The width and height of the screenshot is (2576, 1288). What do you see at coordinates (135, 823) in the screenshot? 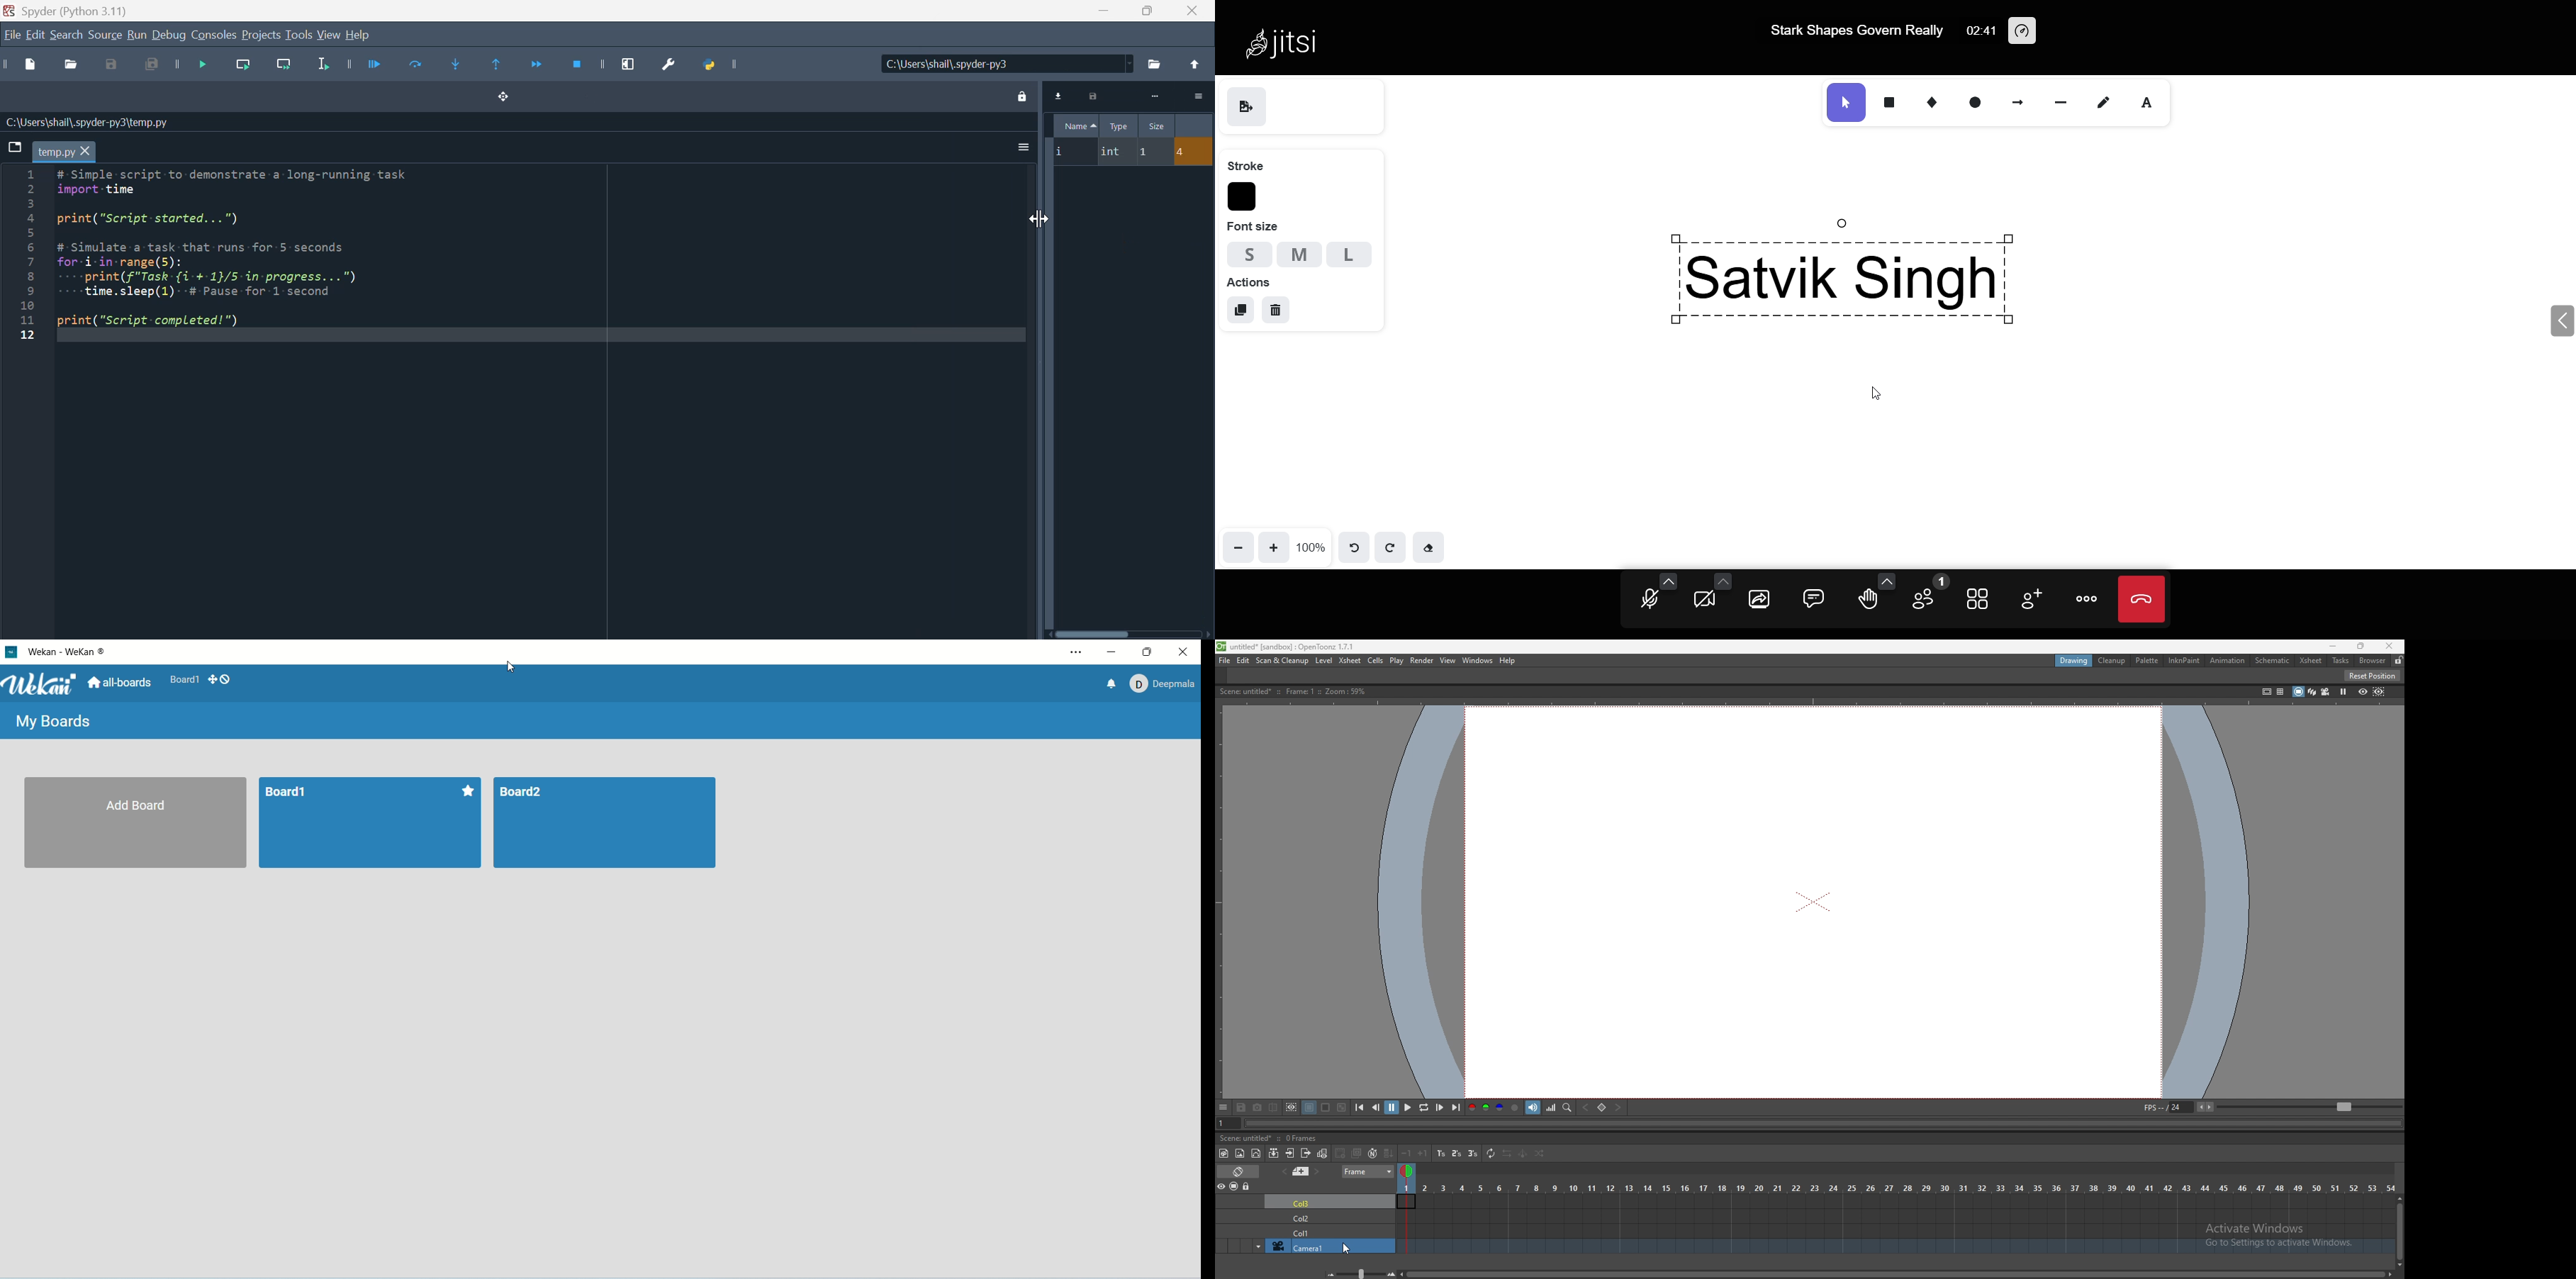
I see `add board` at bounding box center [135, 823].